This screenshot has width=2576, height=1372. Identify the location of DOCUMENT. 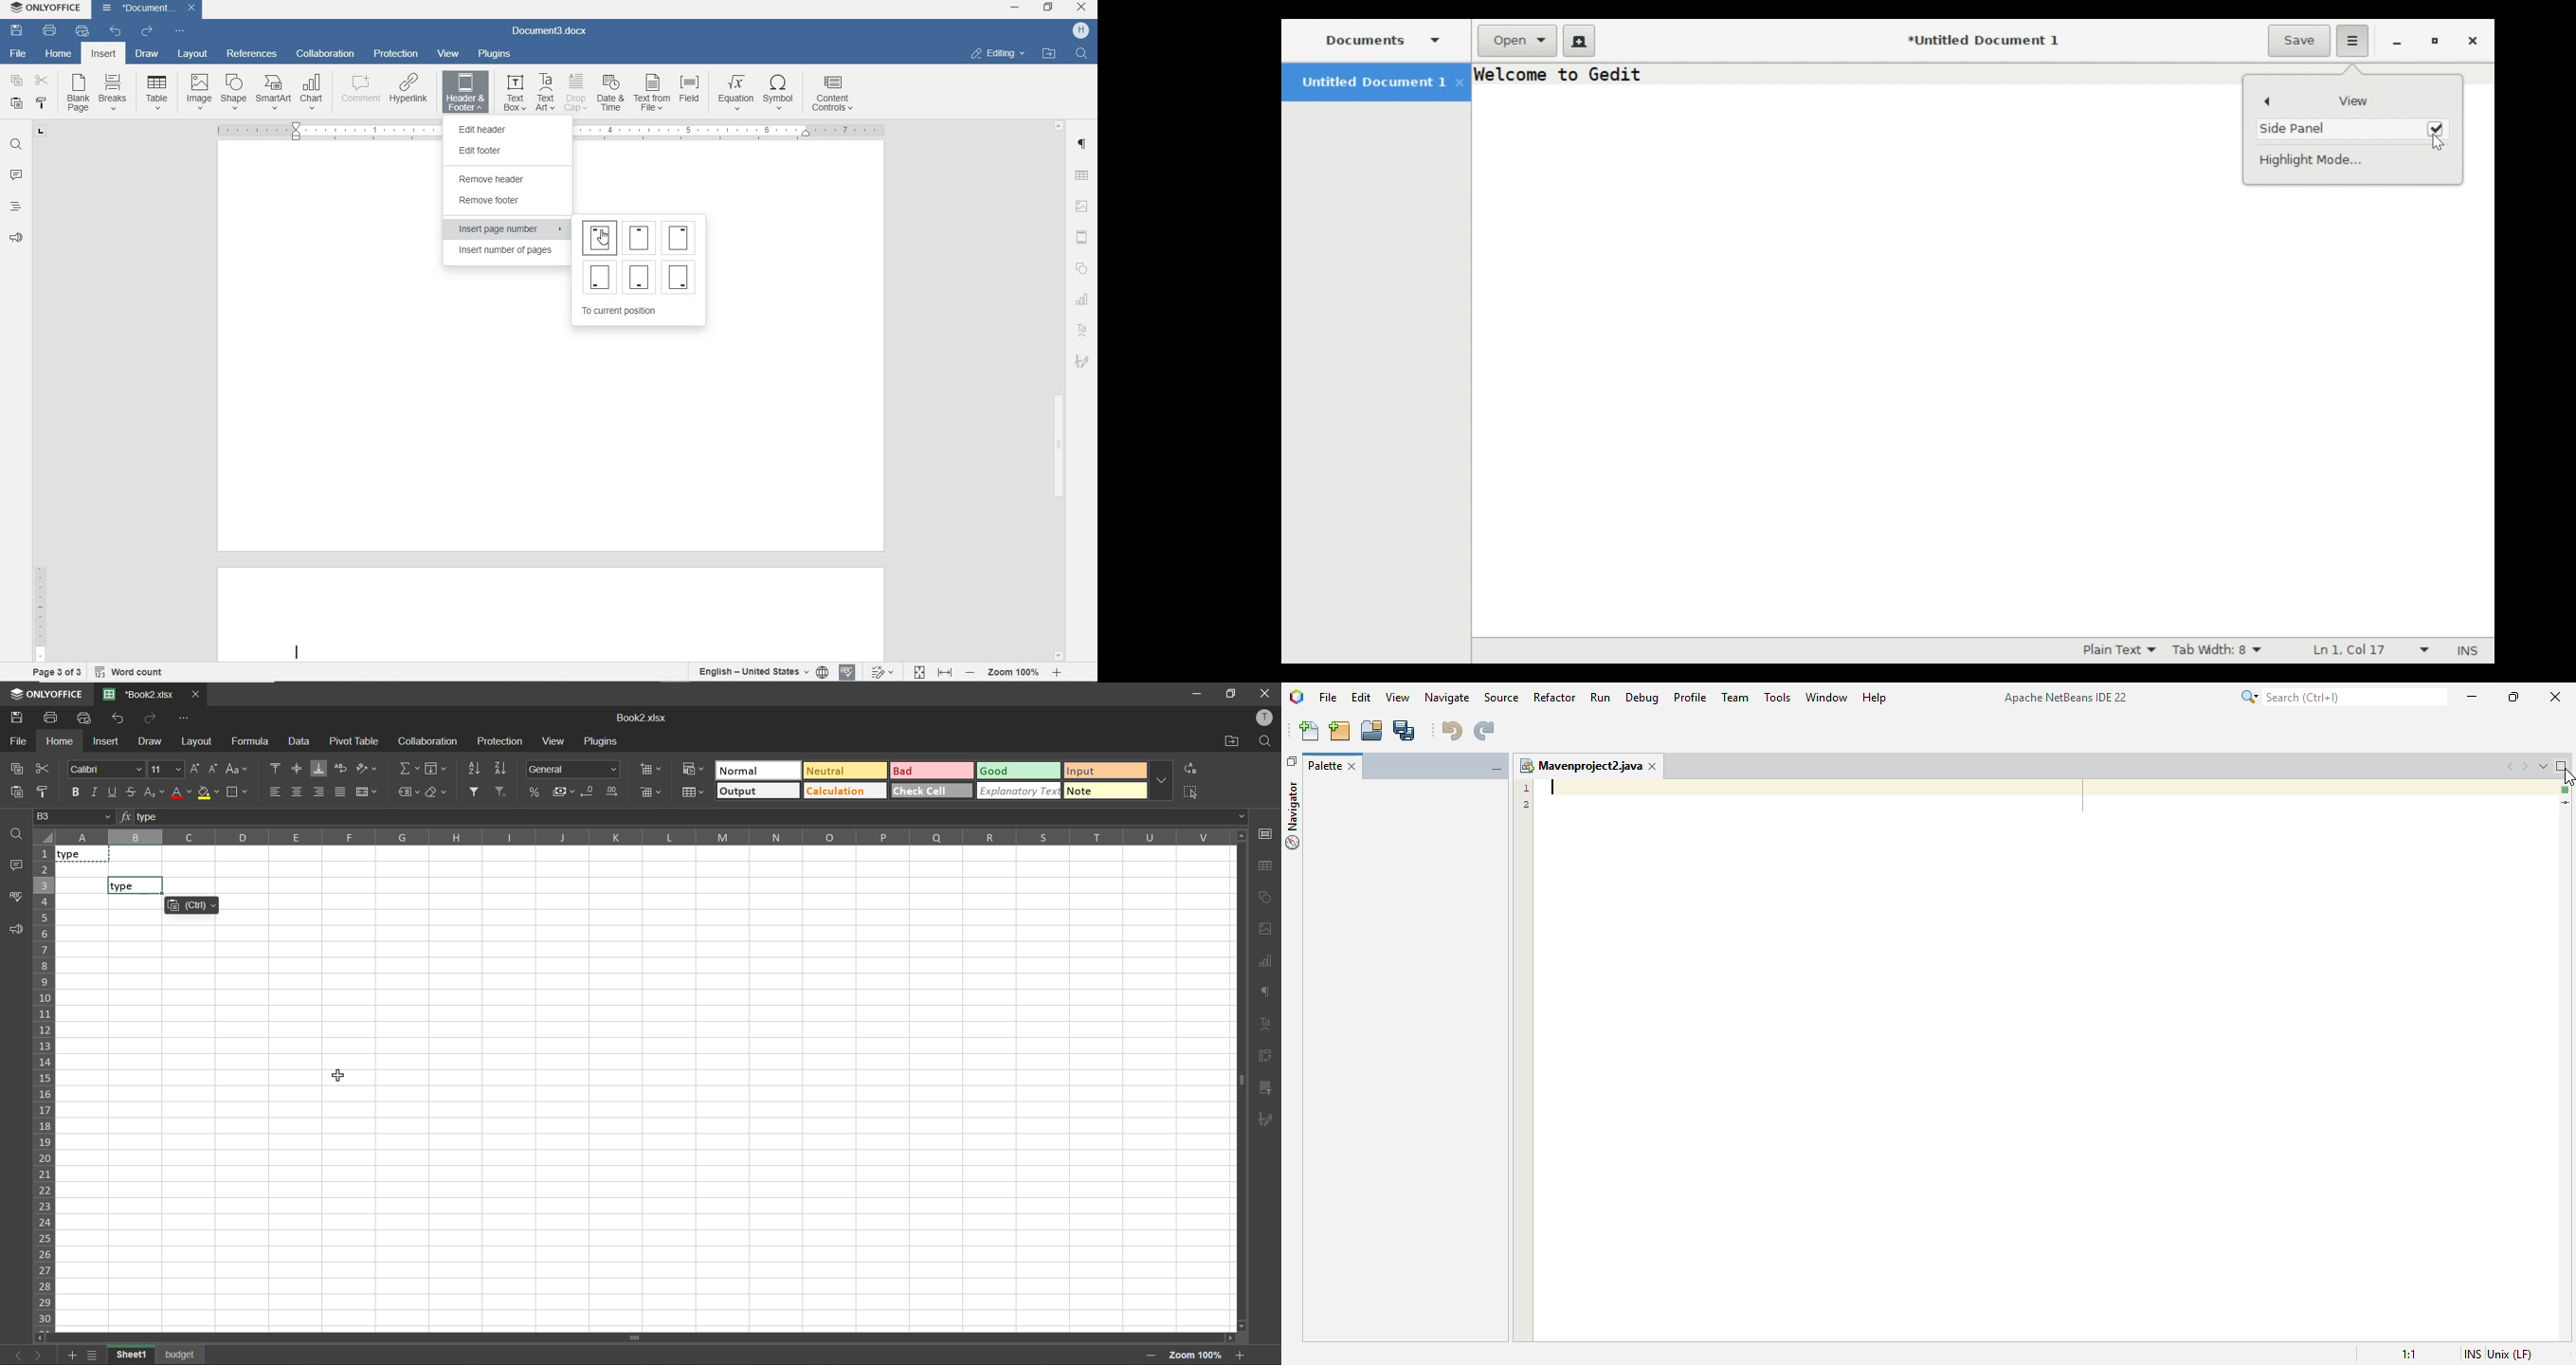
(150, 9).